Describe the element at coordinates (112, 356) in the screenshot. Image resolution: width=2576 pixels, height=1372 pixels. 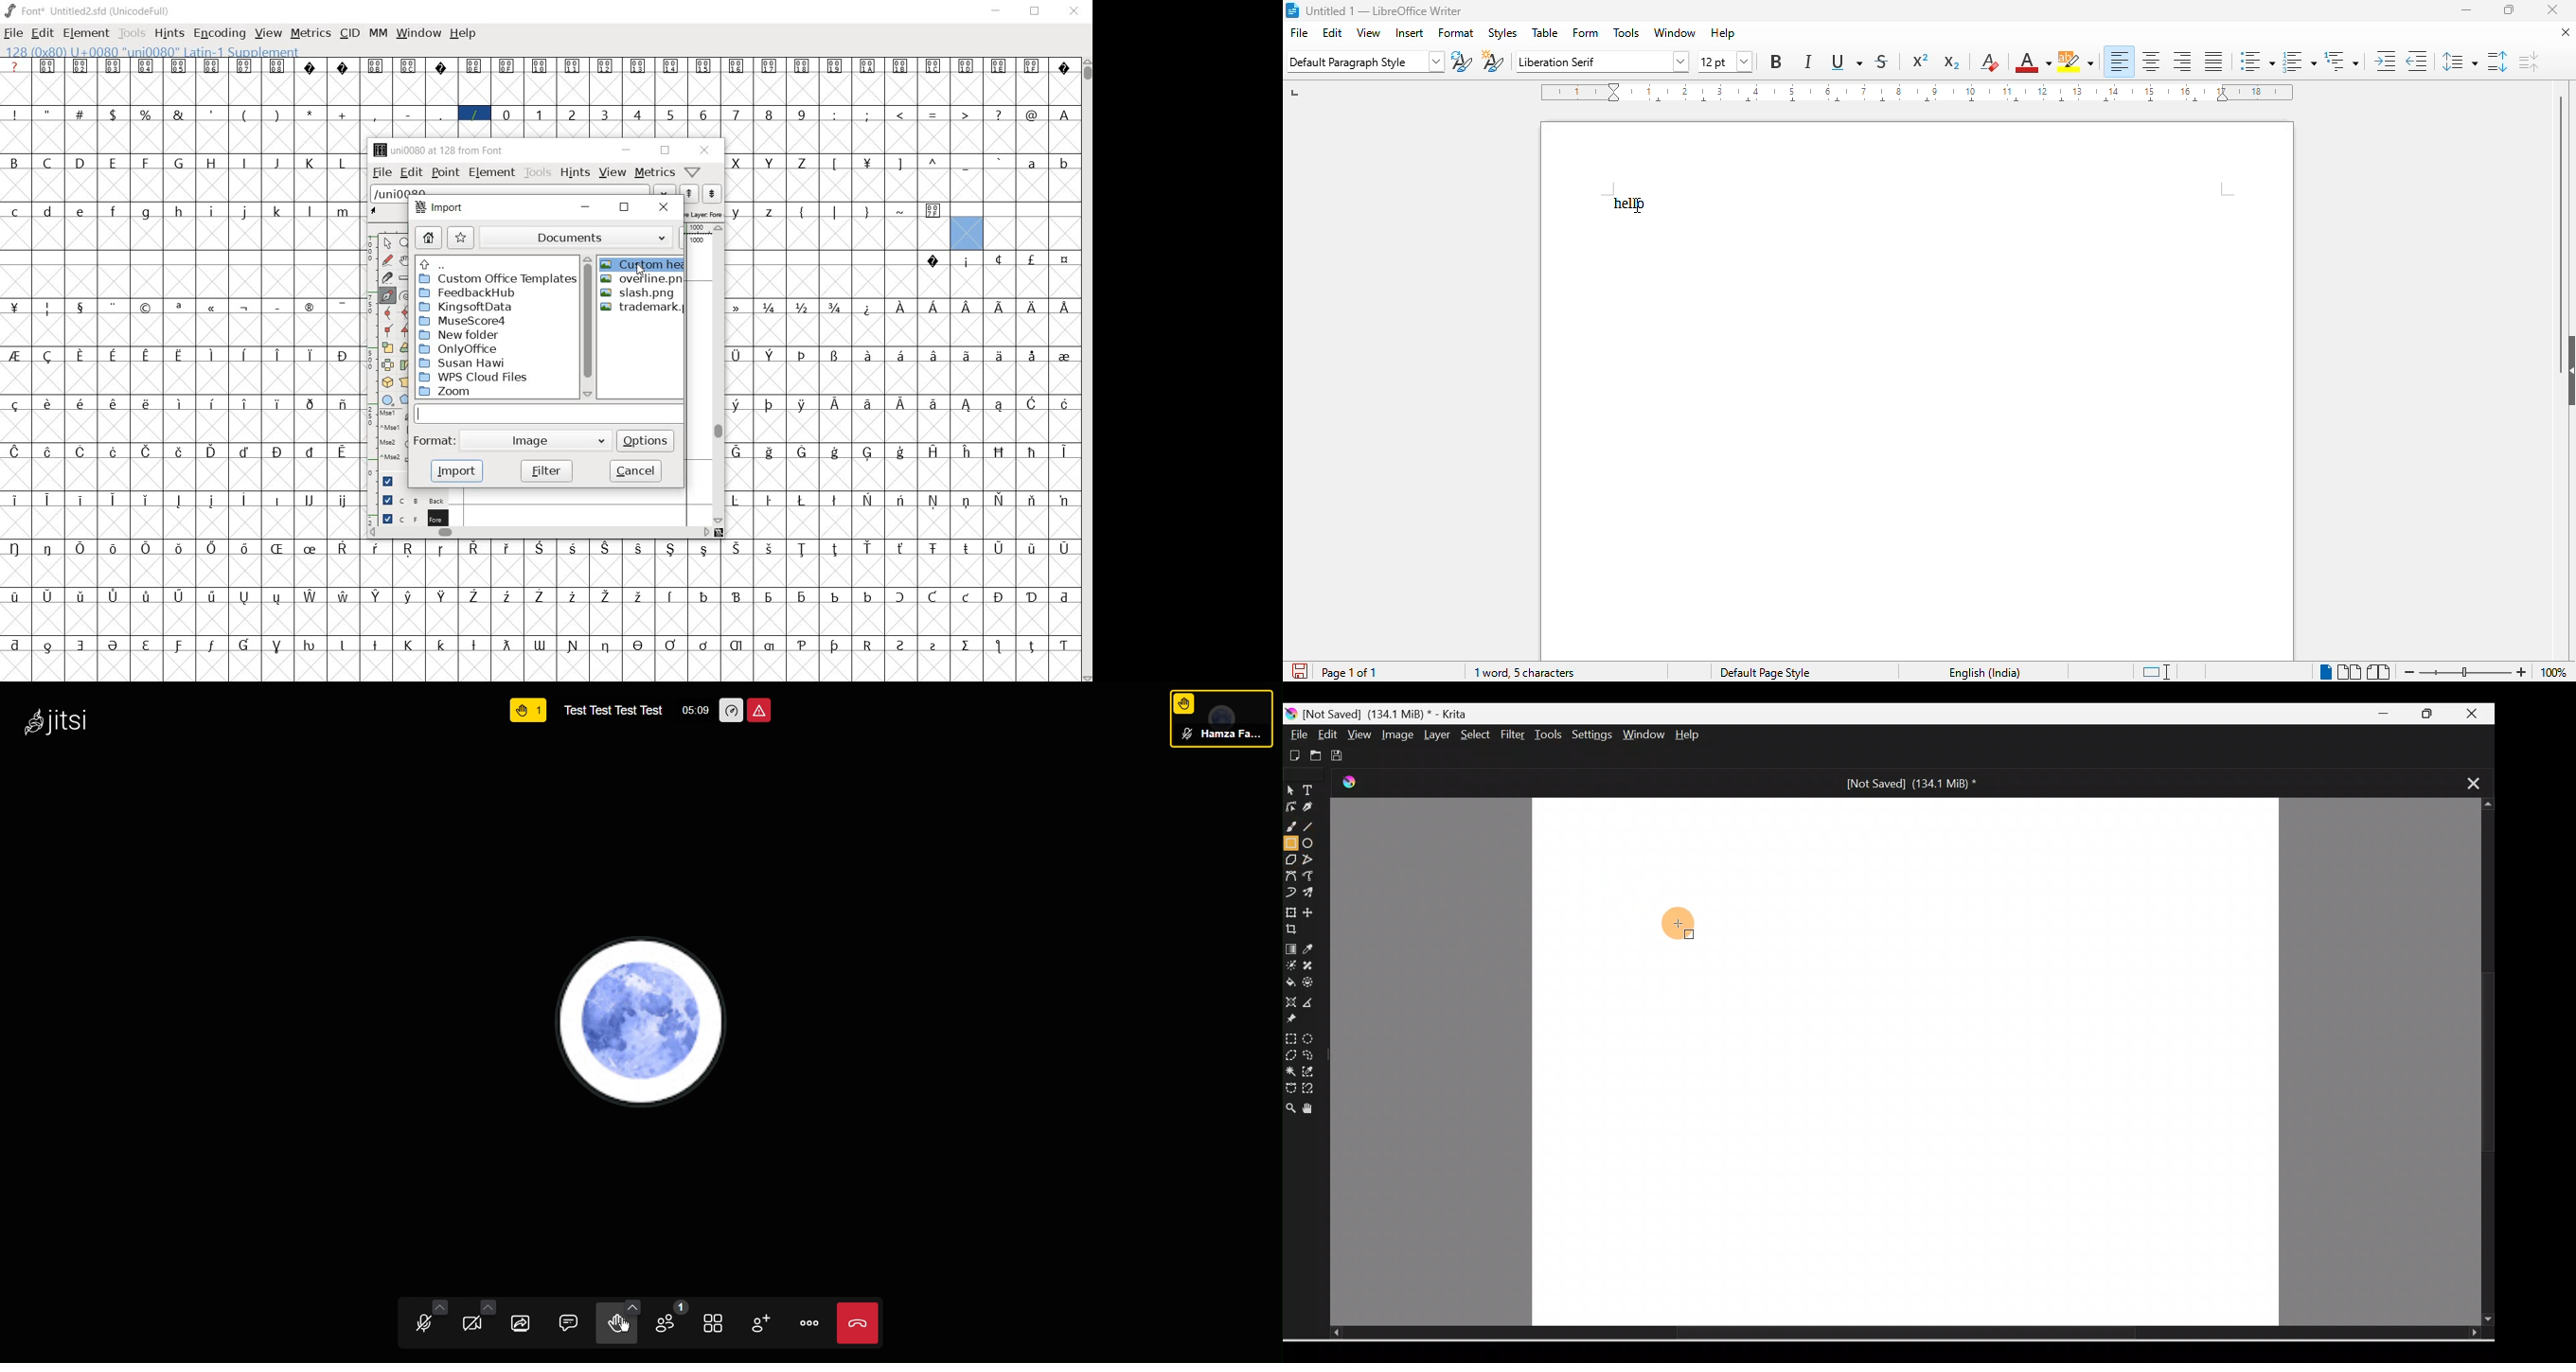
I see `glyph` at that location.